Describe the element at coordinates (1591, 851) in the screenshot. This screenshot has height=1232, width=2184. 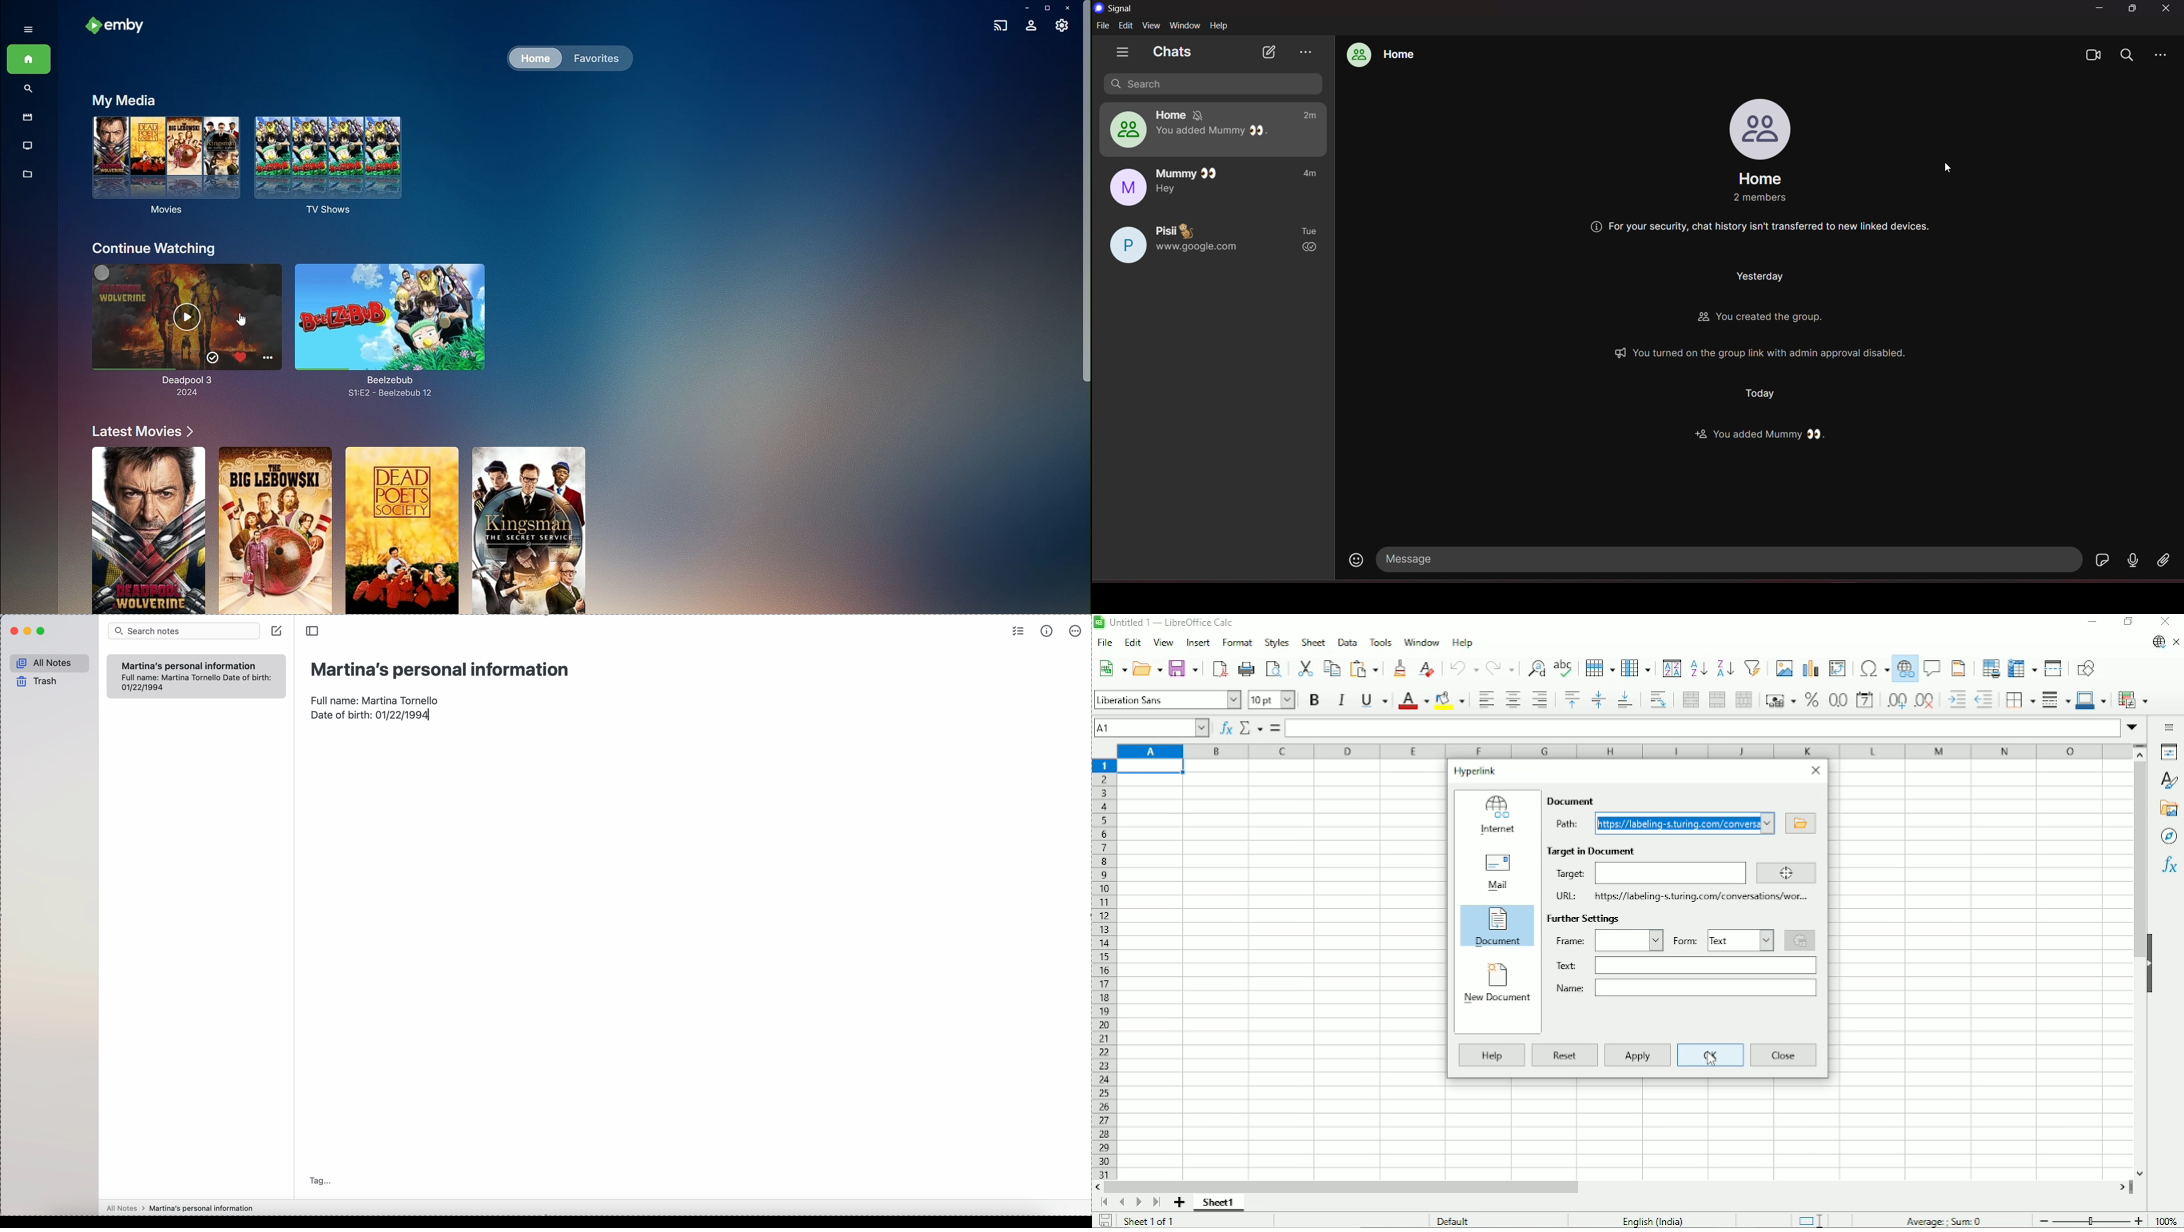
I see `Target in document` at that location.